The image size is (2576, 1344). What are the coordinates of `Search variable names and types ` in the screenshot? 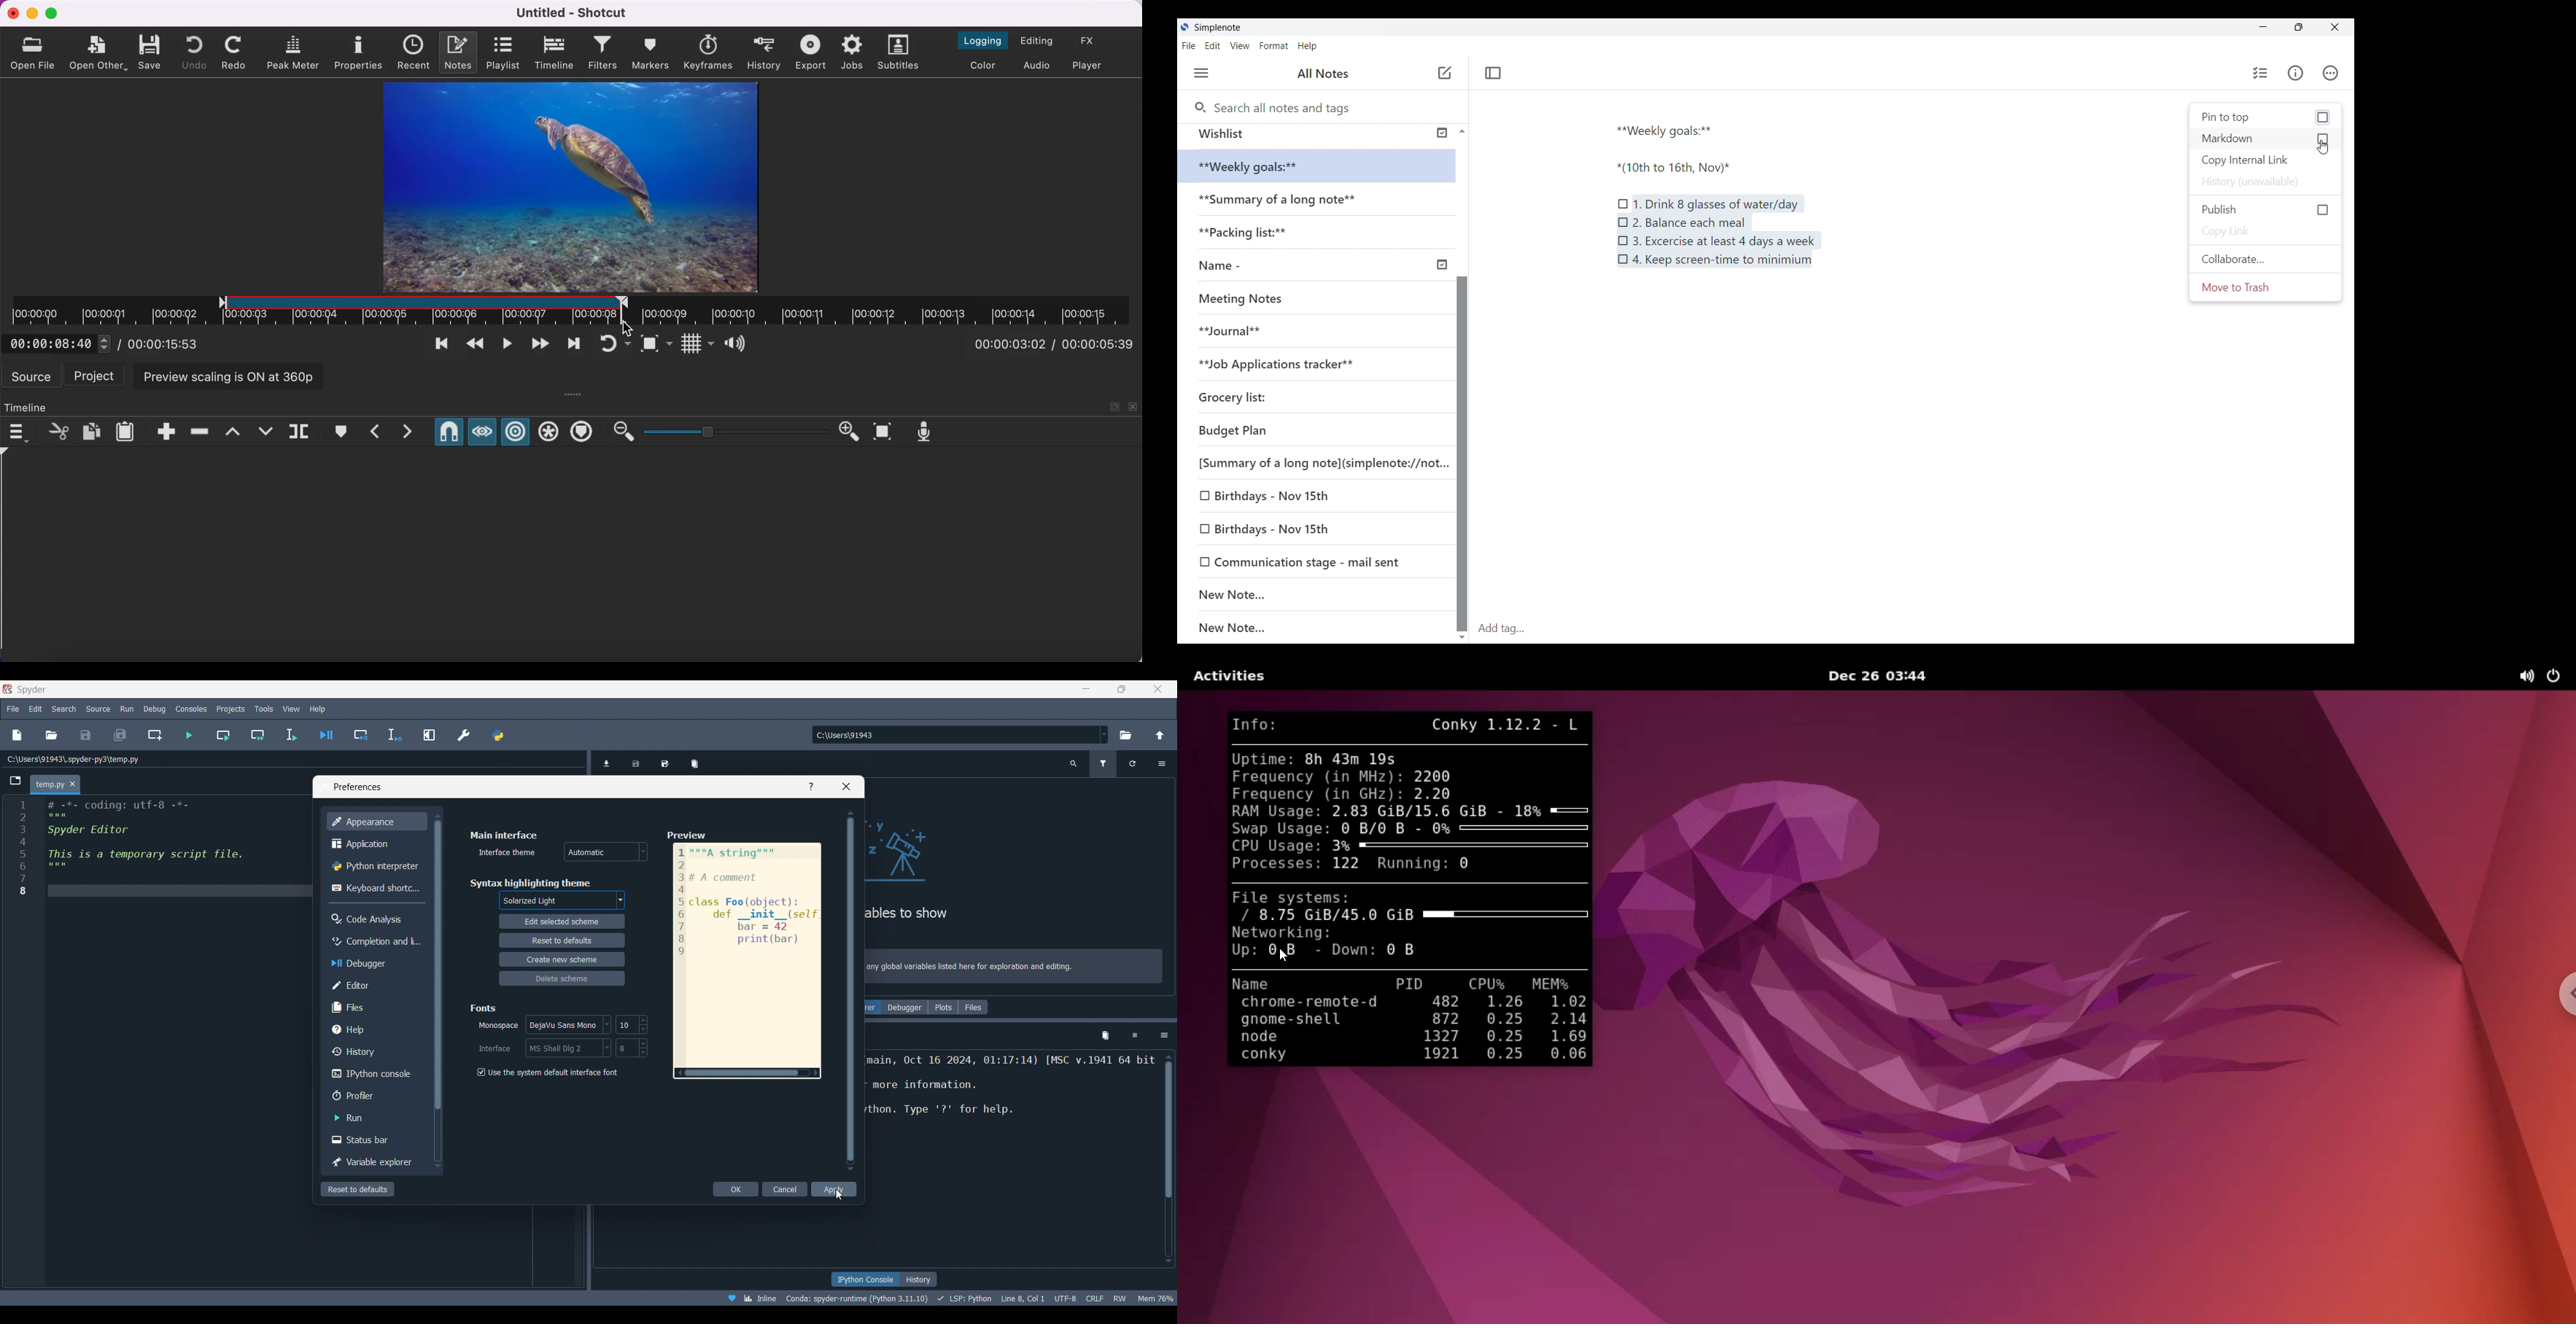 It's located at (1074, 764).